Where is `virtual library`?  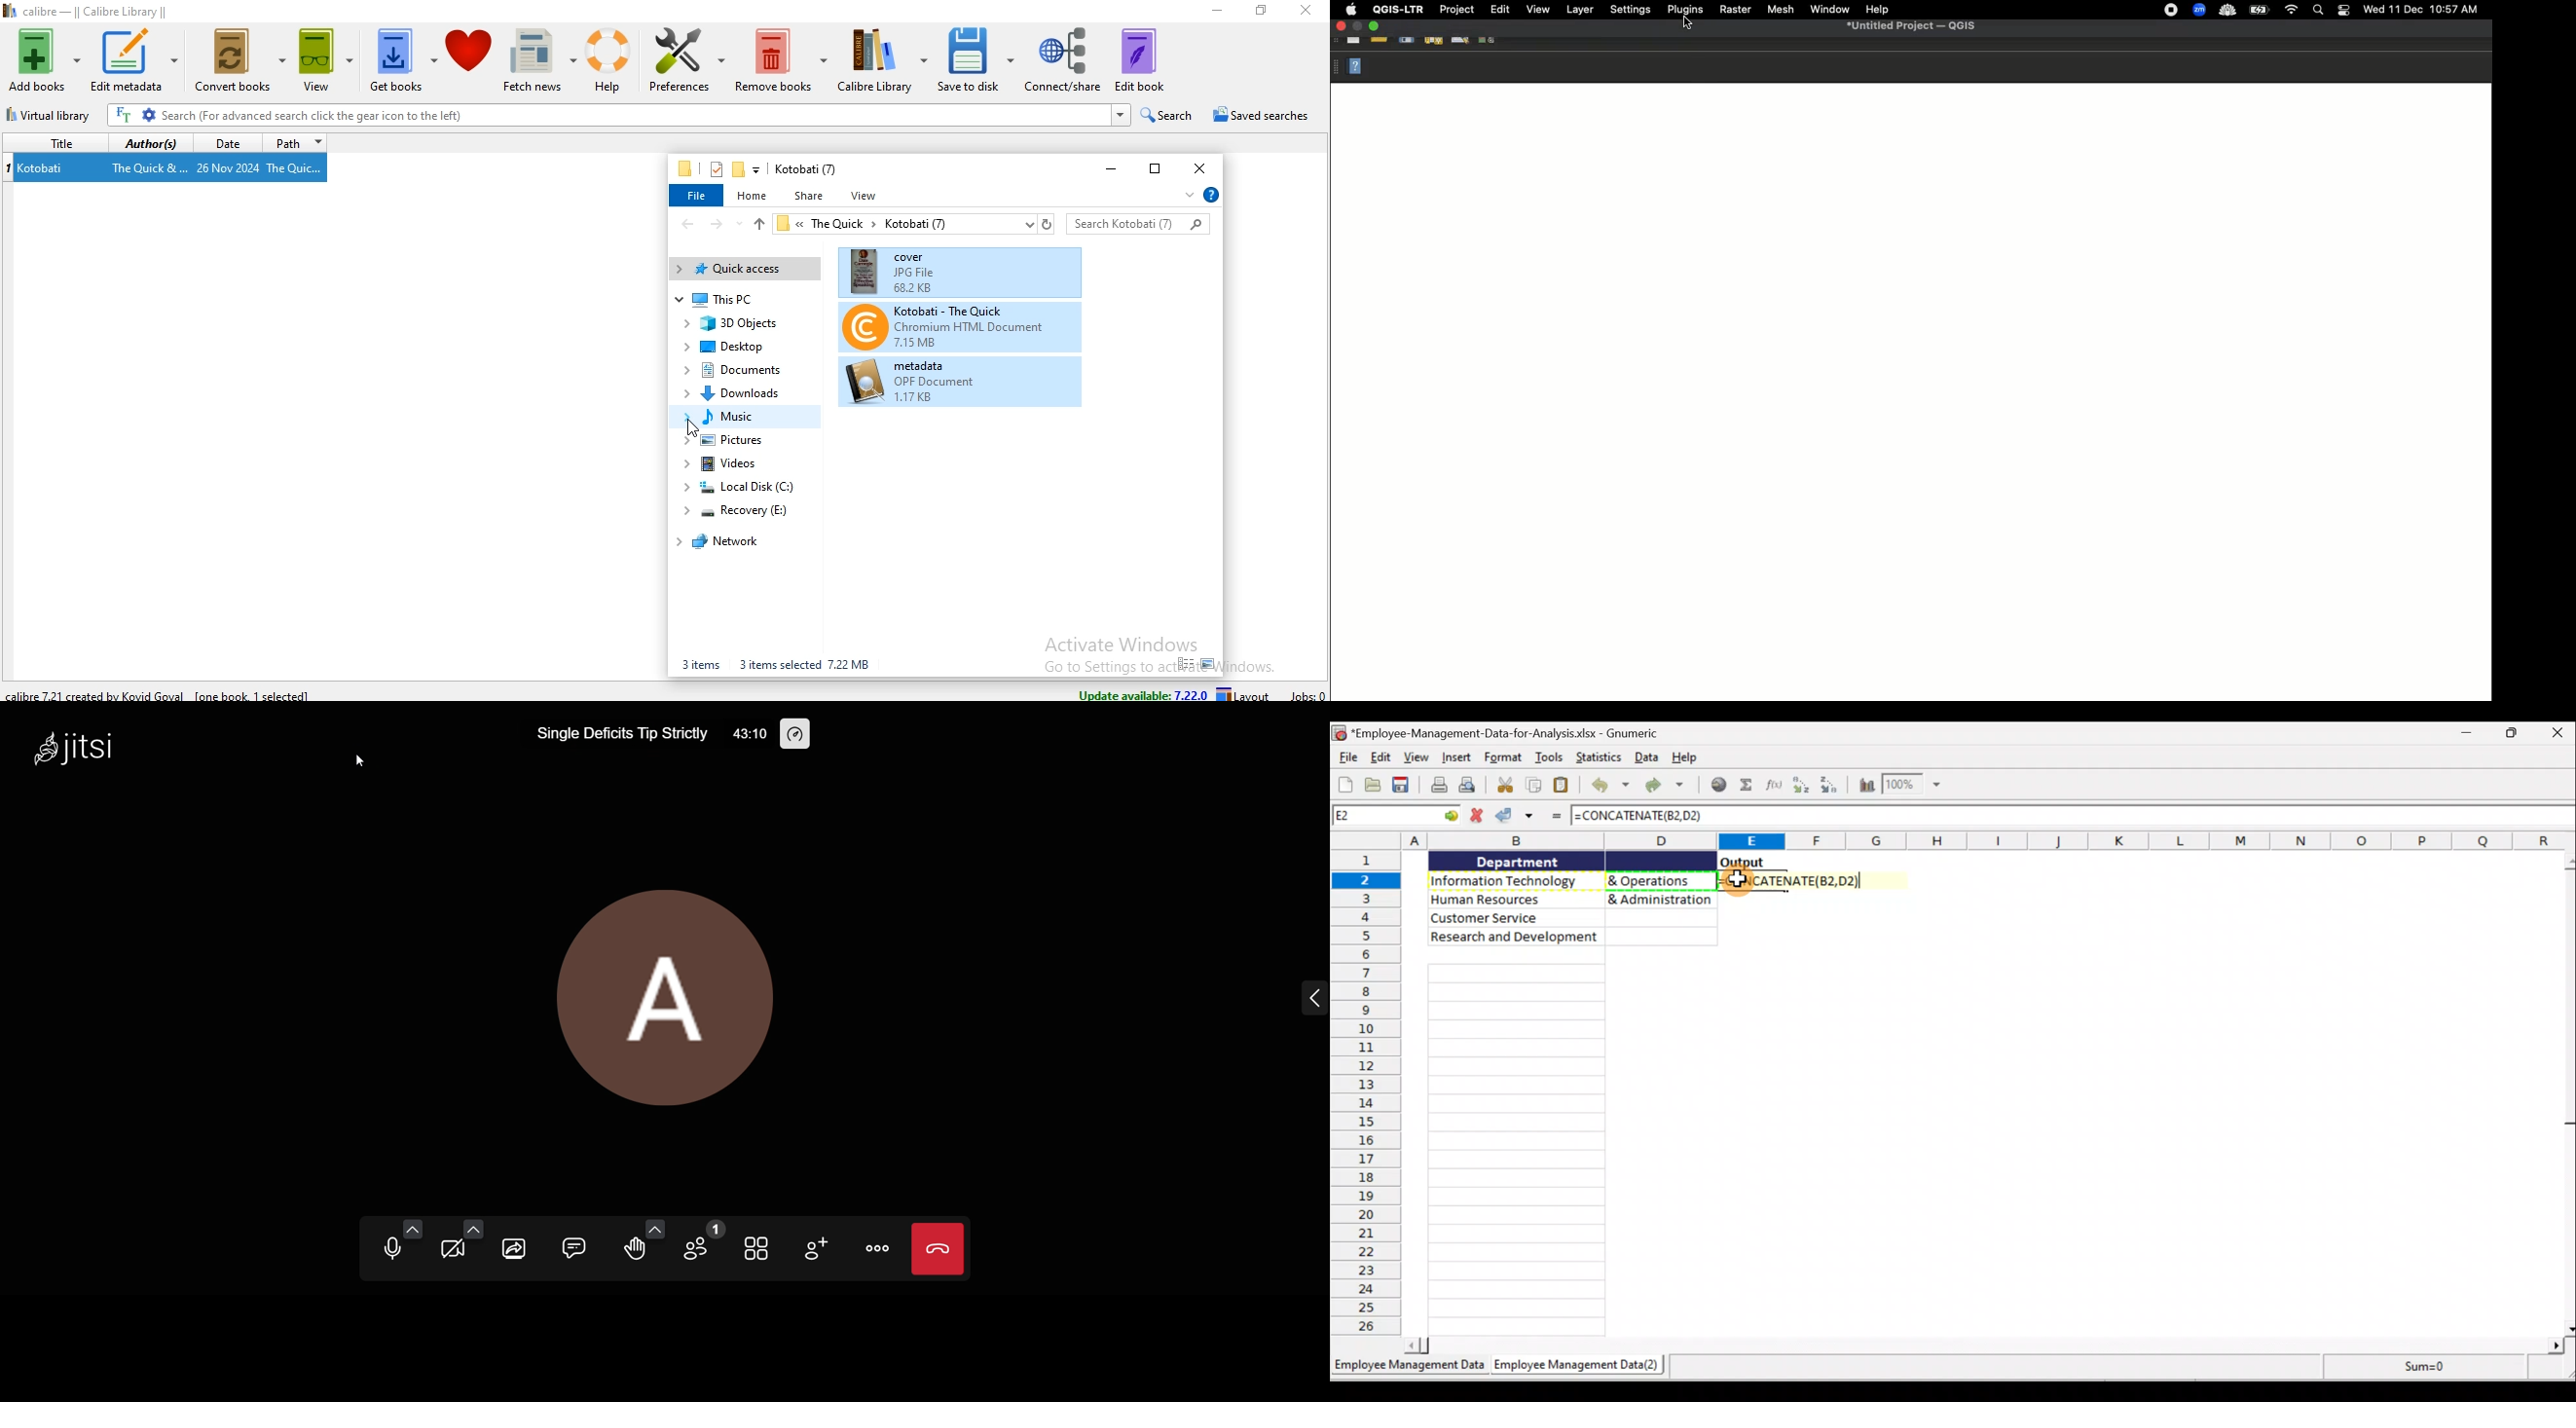 virtual library is located at coordinates (53, 118).